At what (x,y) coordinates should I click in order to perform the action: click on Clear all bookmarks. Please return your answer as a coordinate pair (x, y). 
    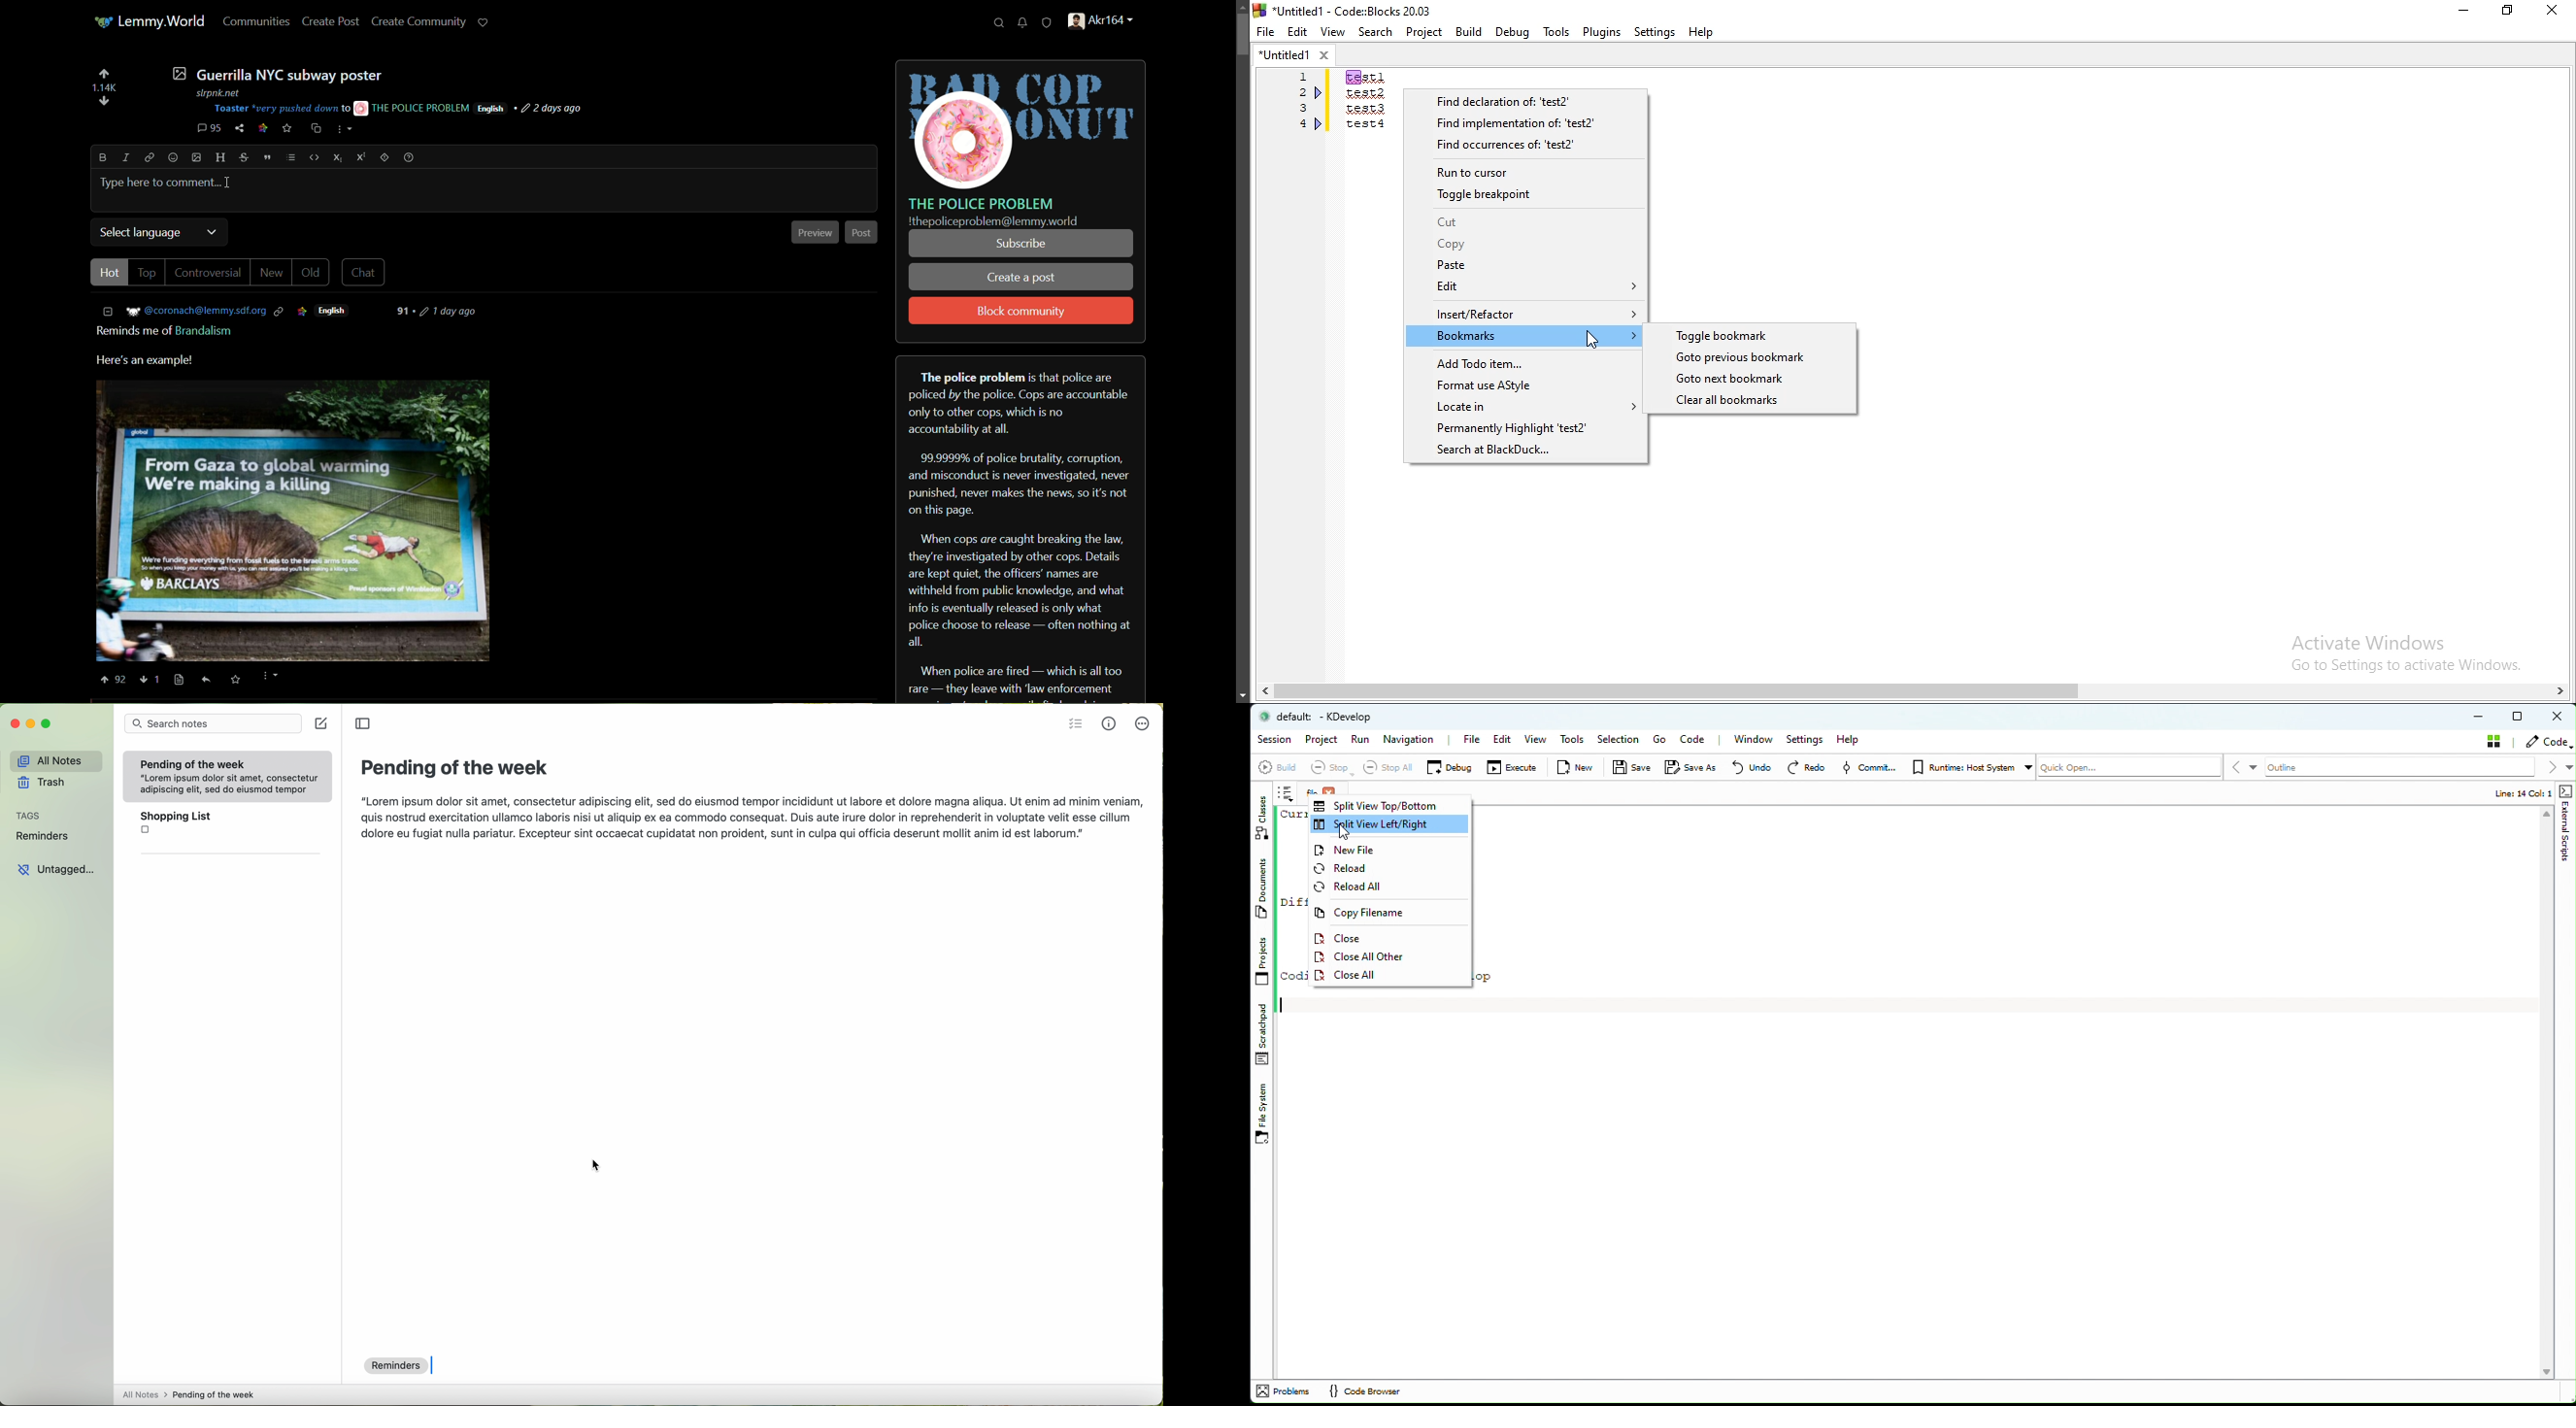
    Looking at the image, I should click on (1751, 403).